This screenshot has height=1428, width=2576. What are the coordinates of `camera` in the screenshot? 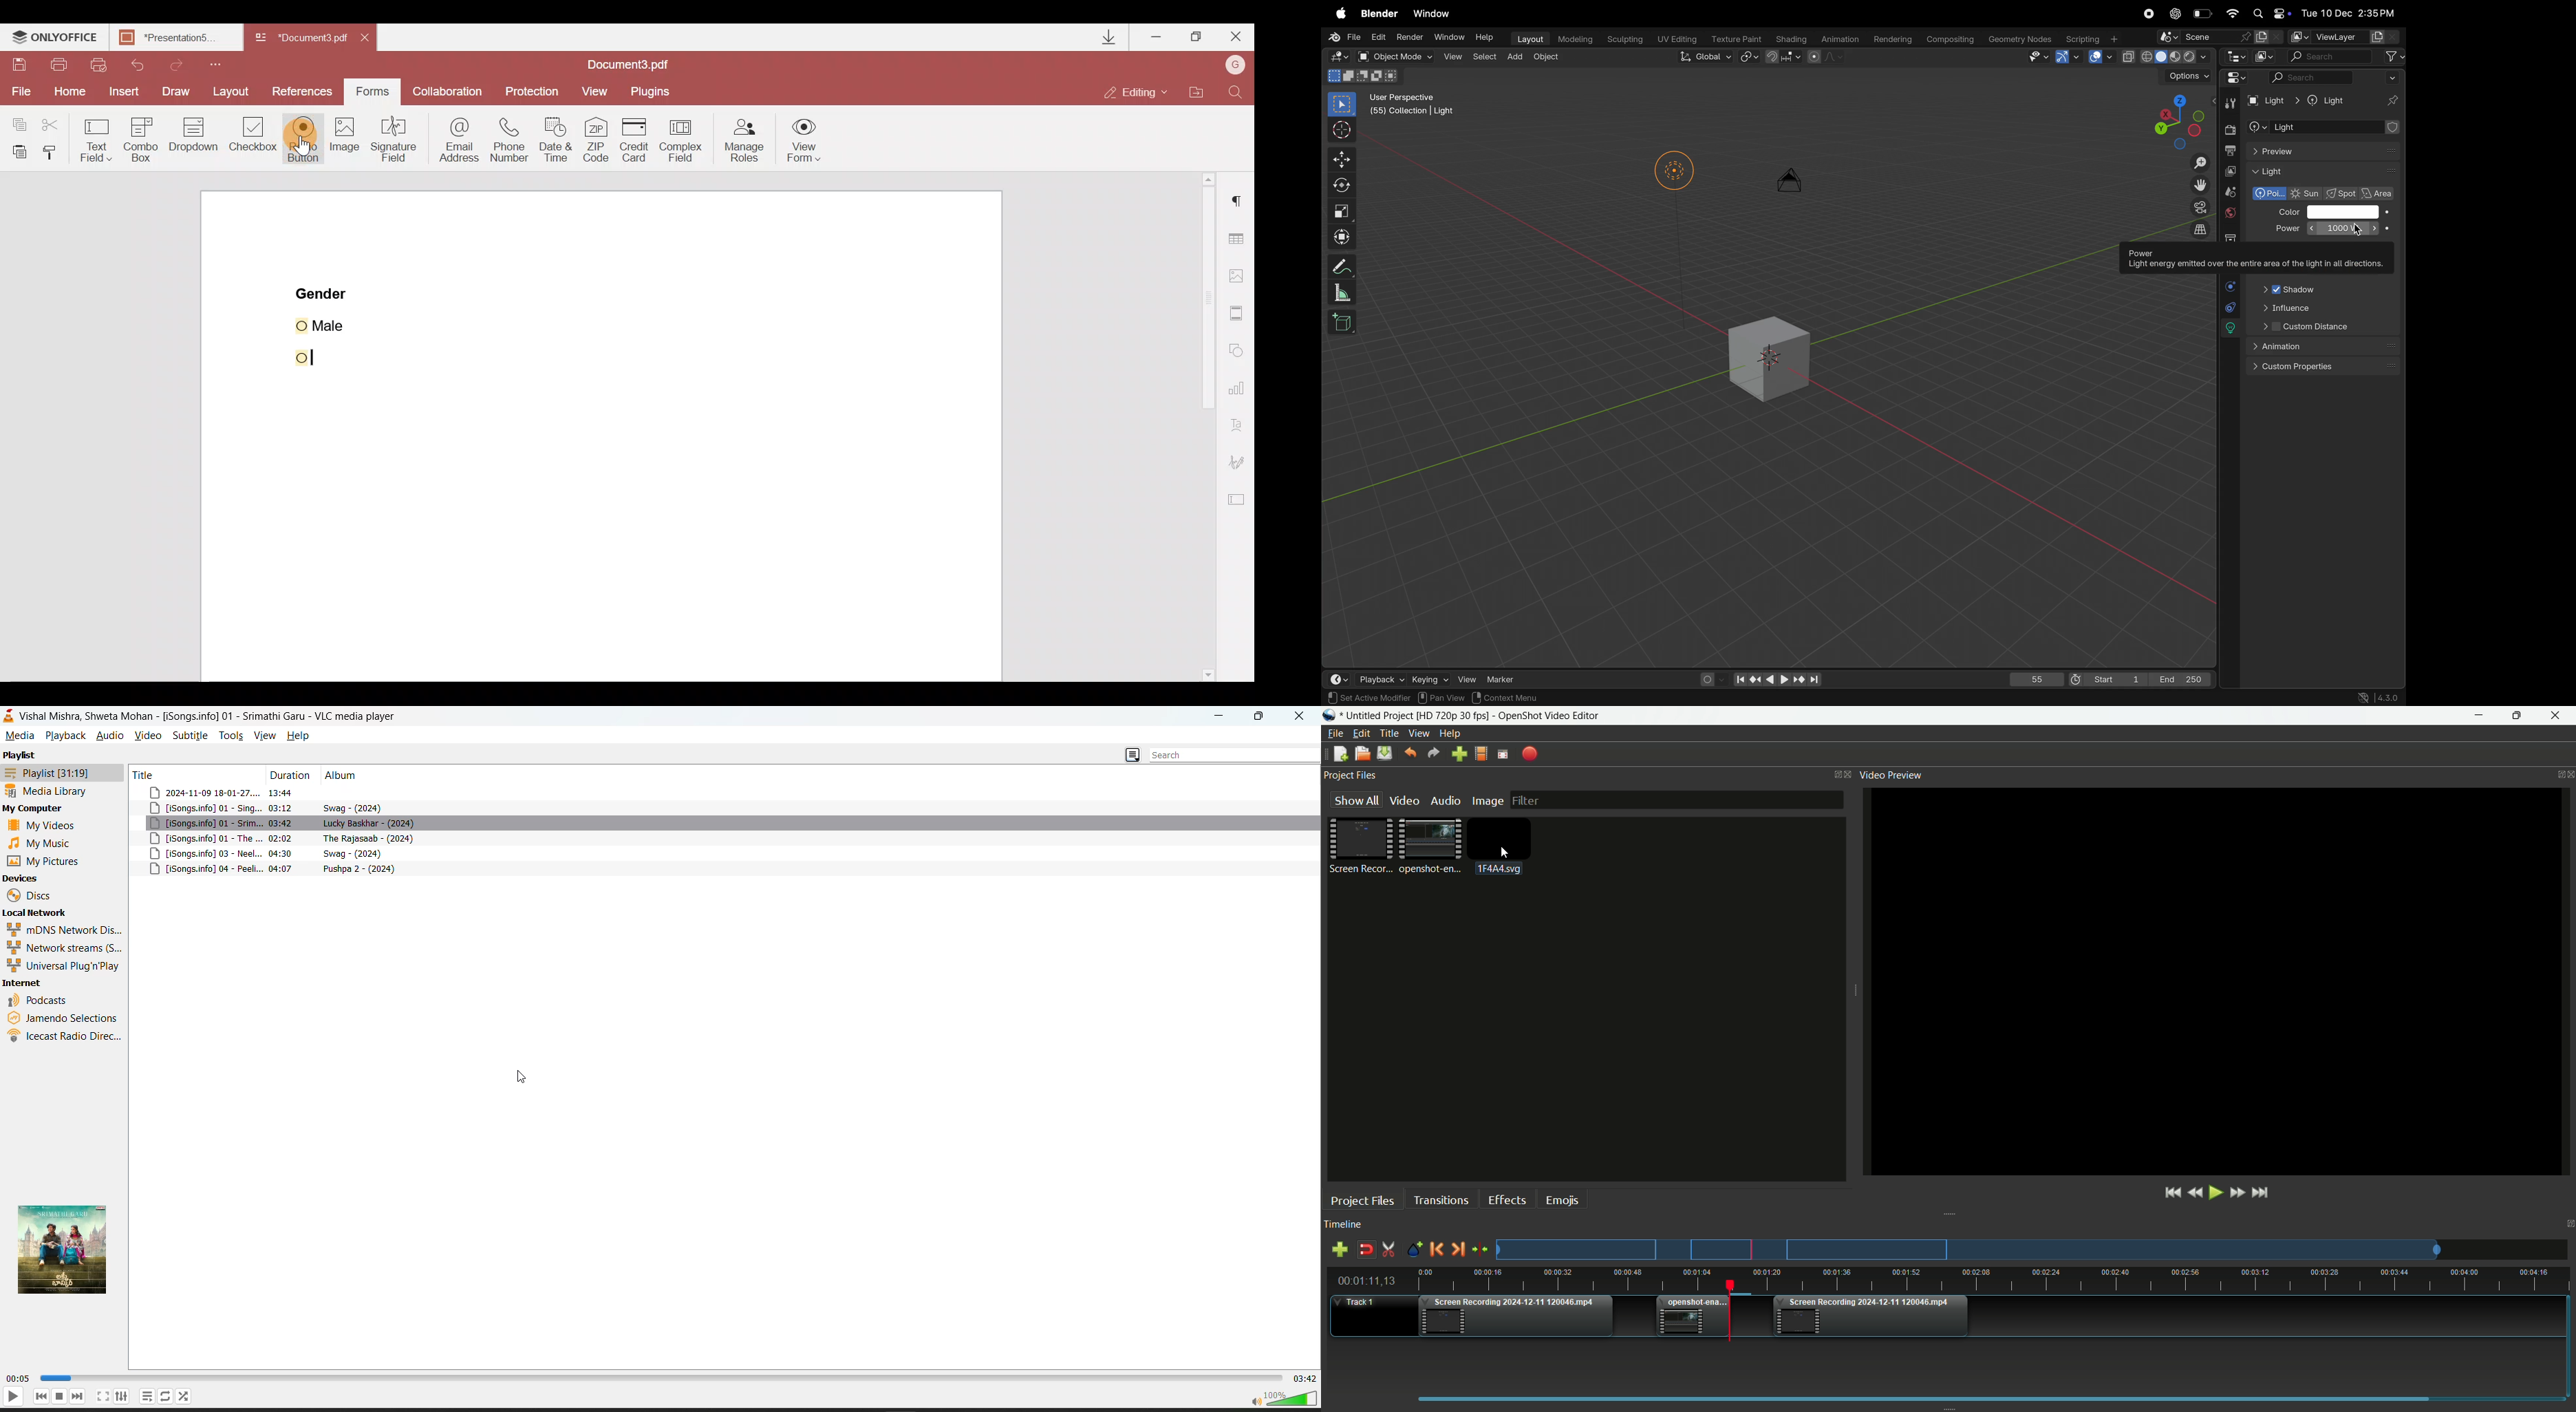 It's located at (2198, 208).